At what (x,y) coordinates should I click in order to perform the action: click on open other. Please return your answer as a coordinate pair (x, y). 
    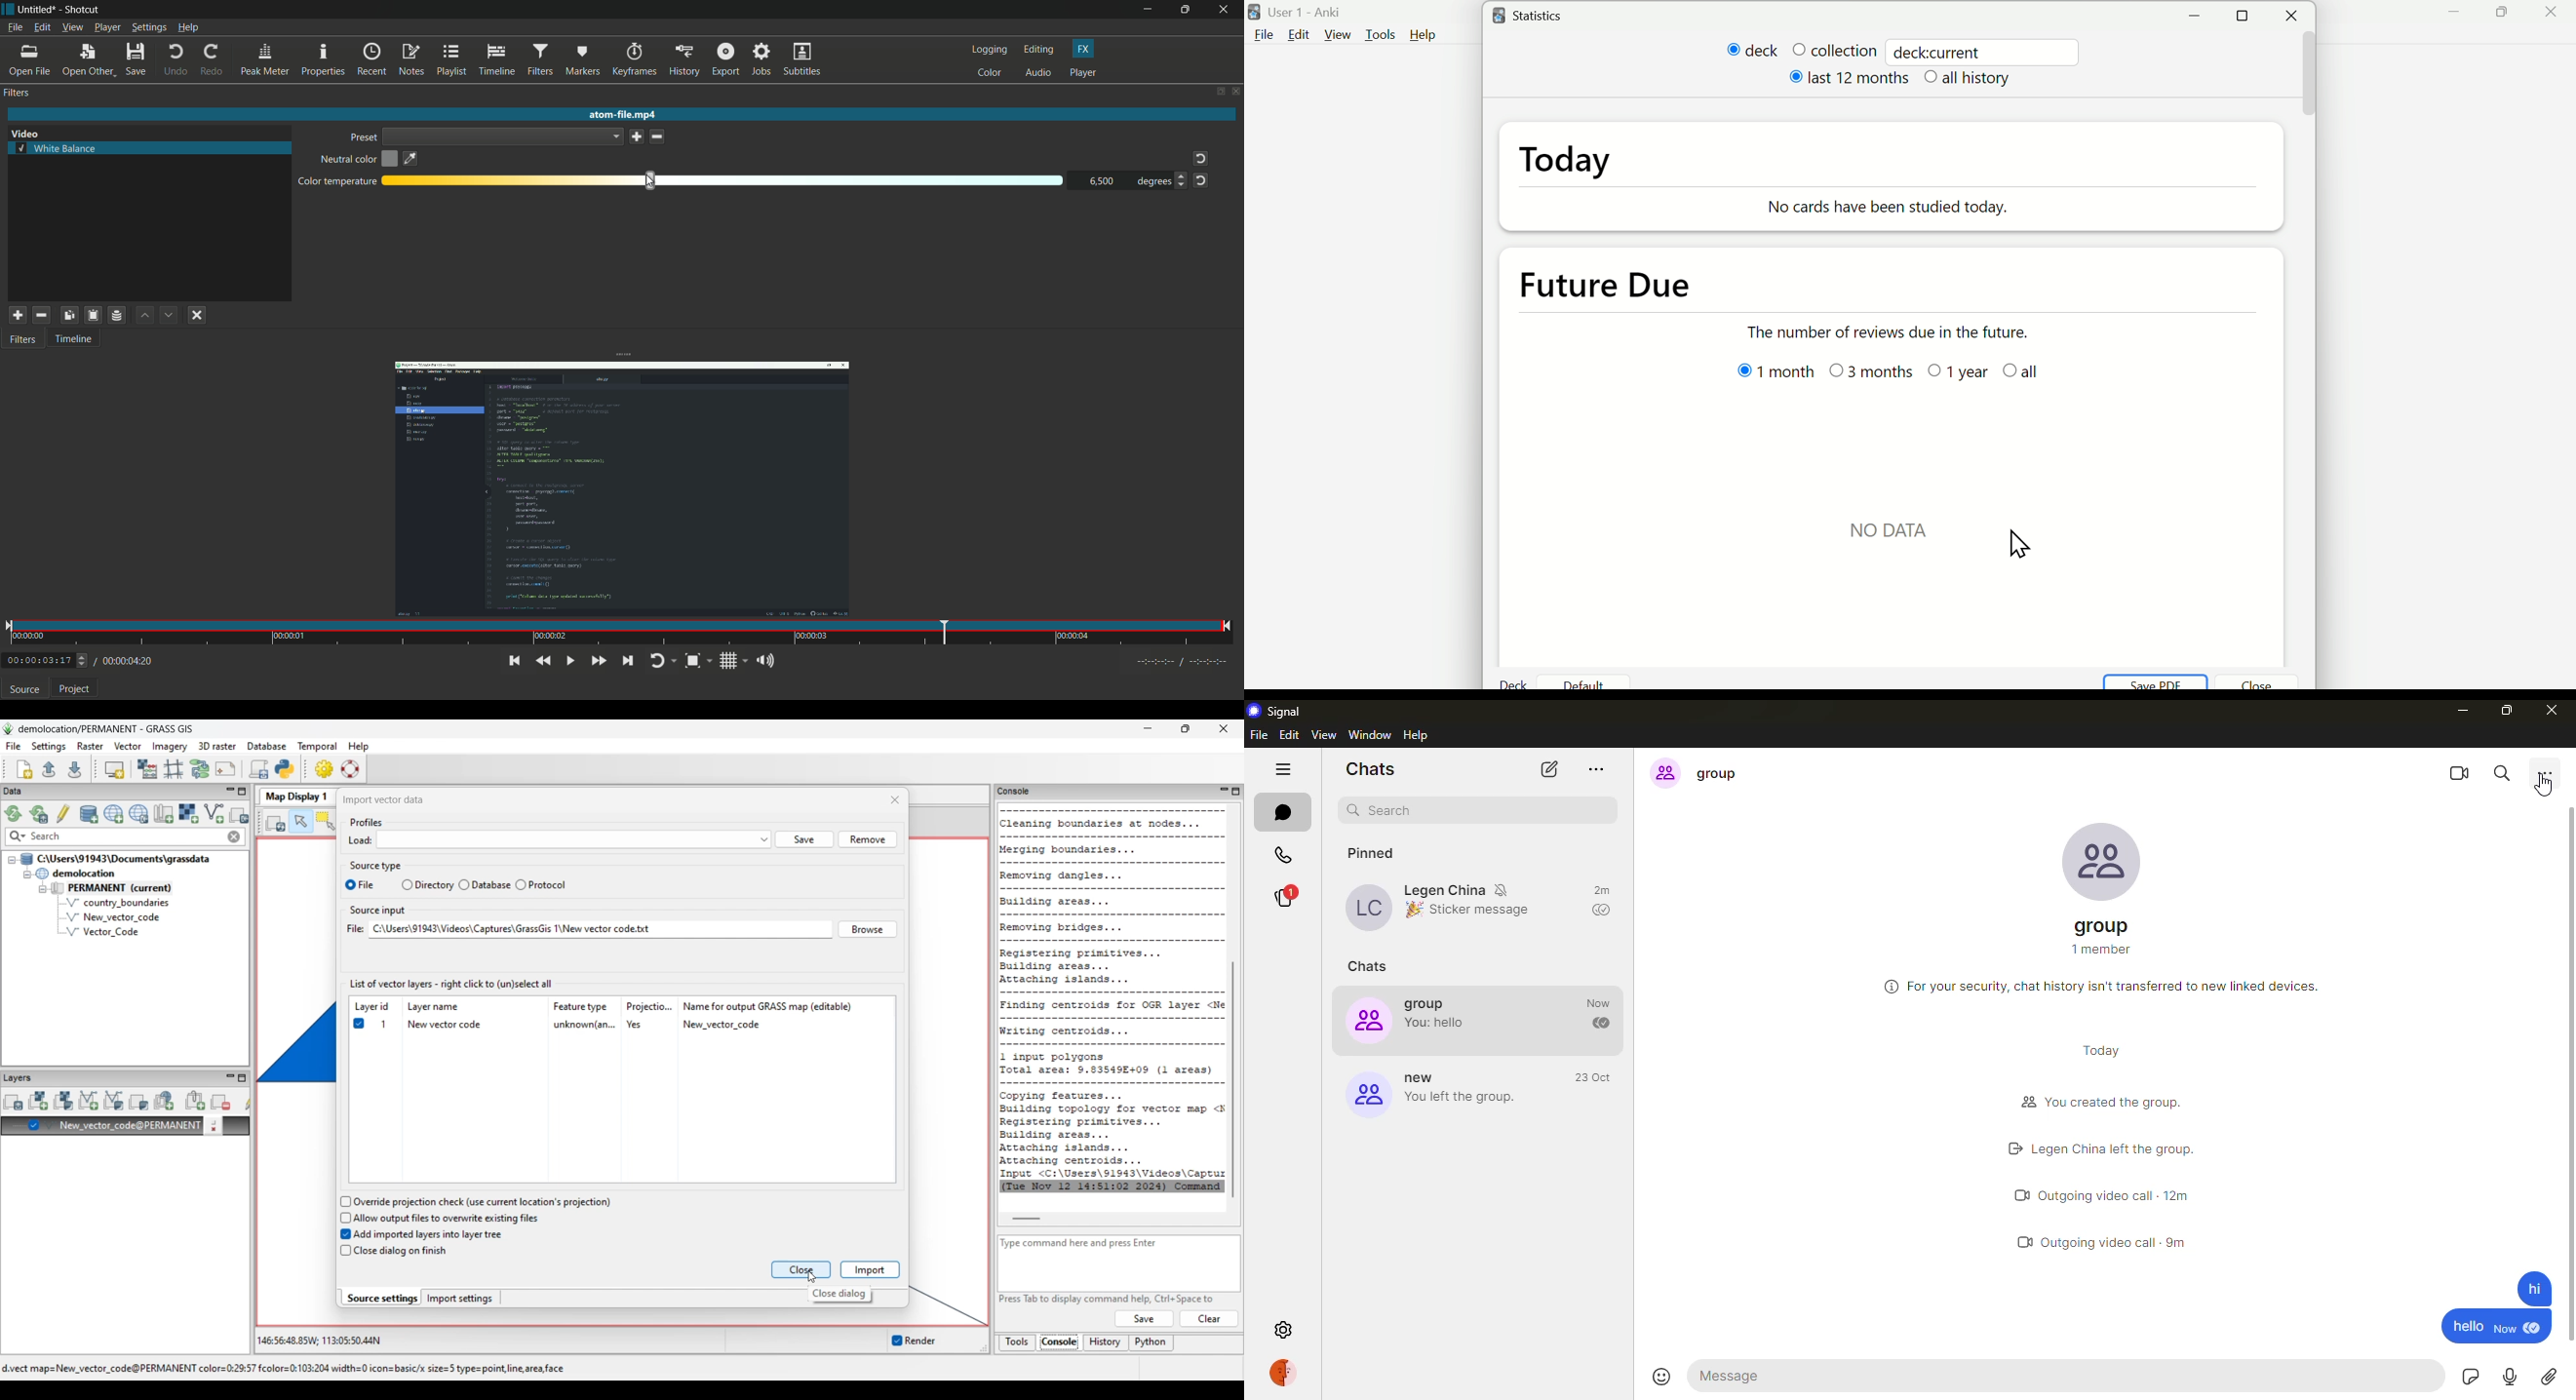
    Looking at the image, I should click on (89, 58).